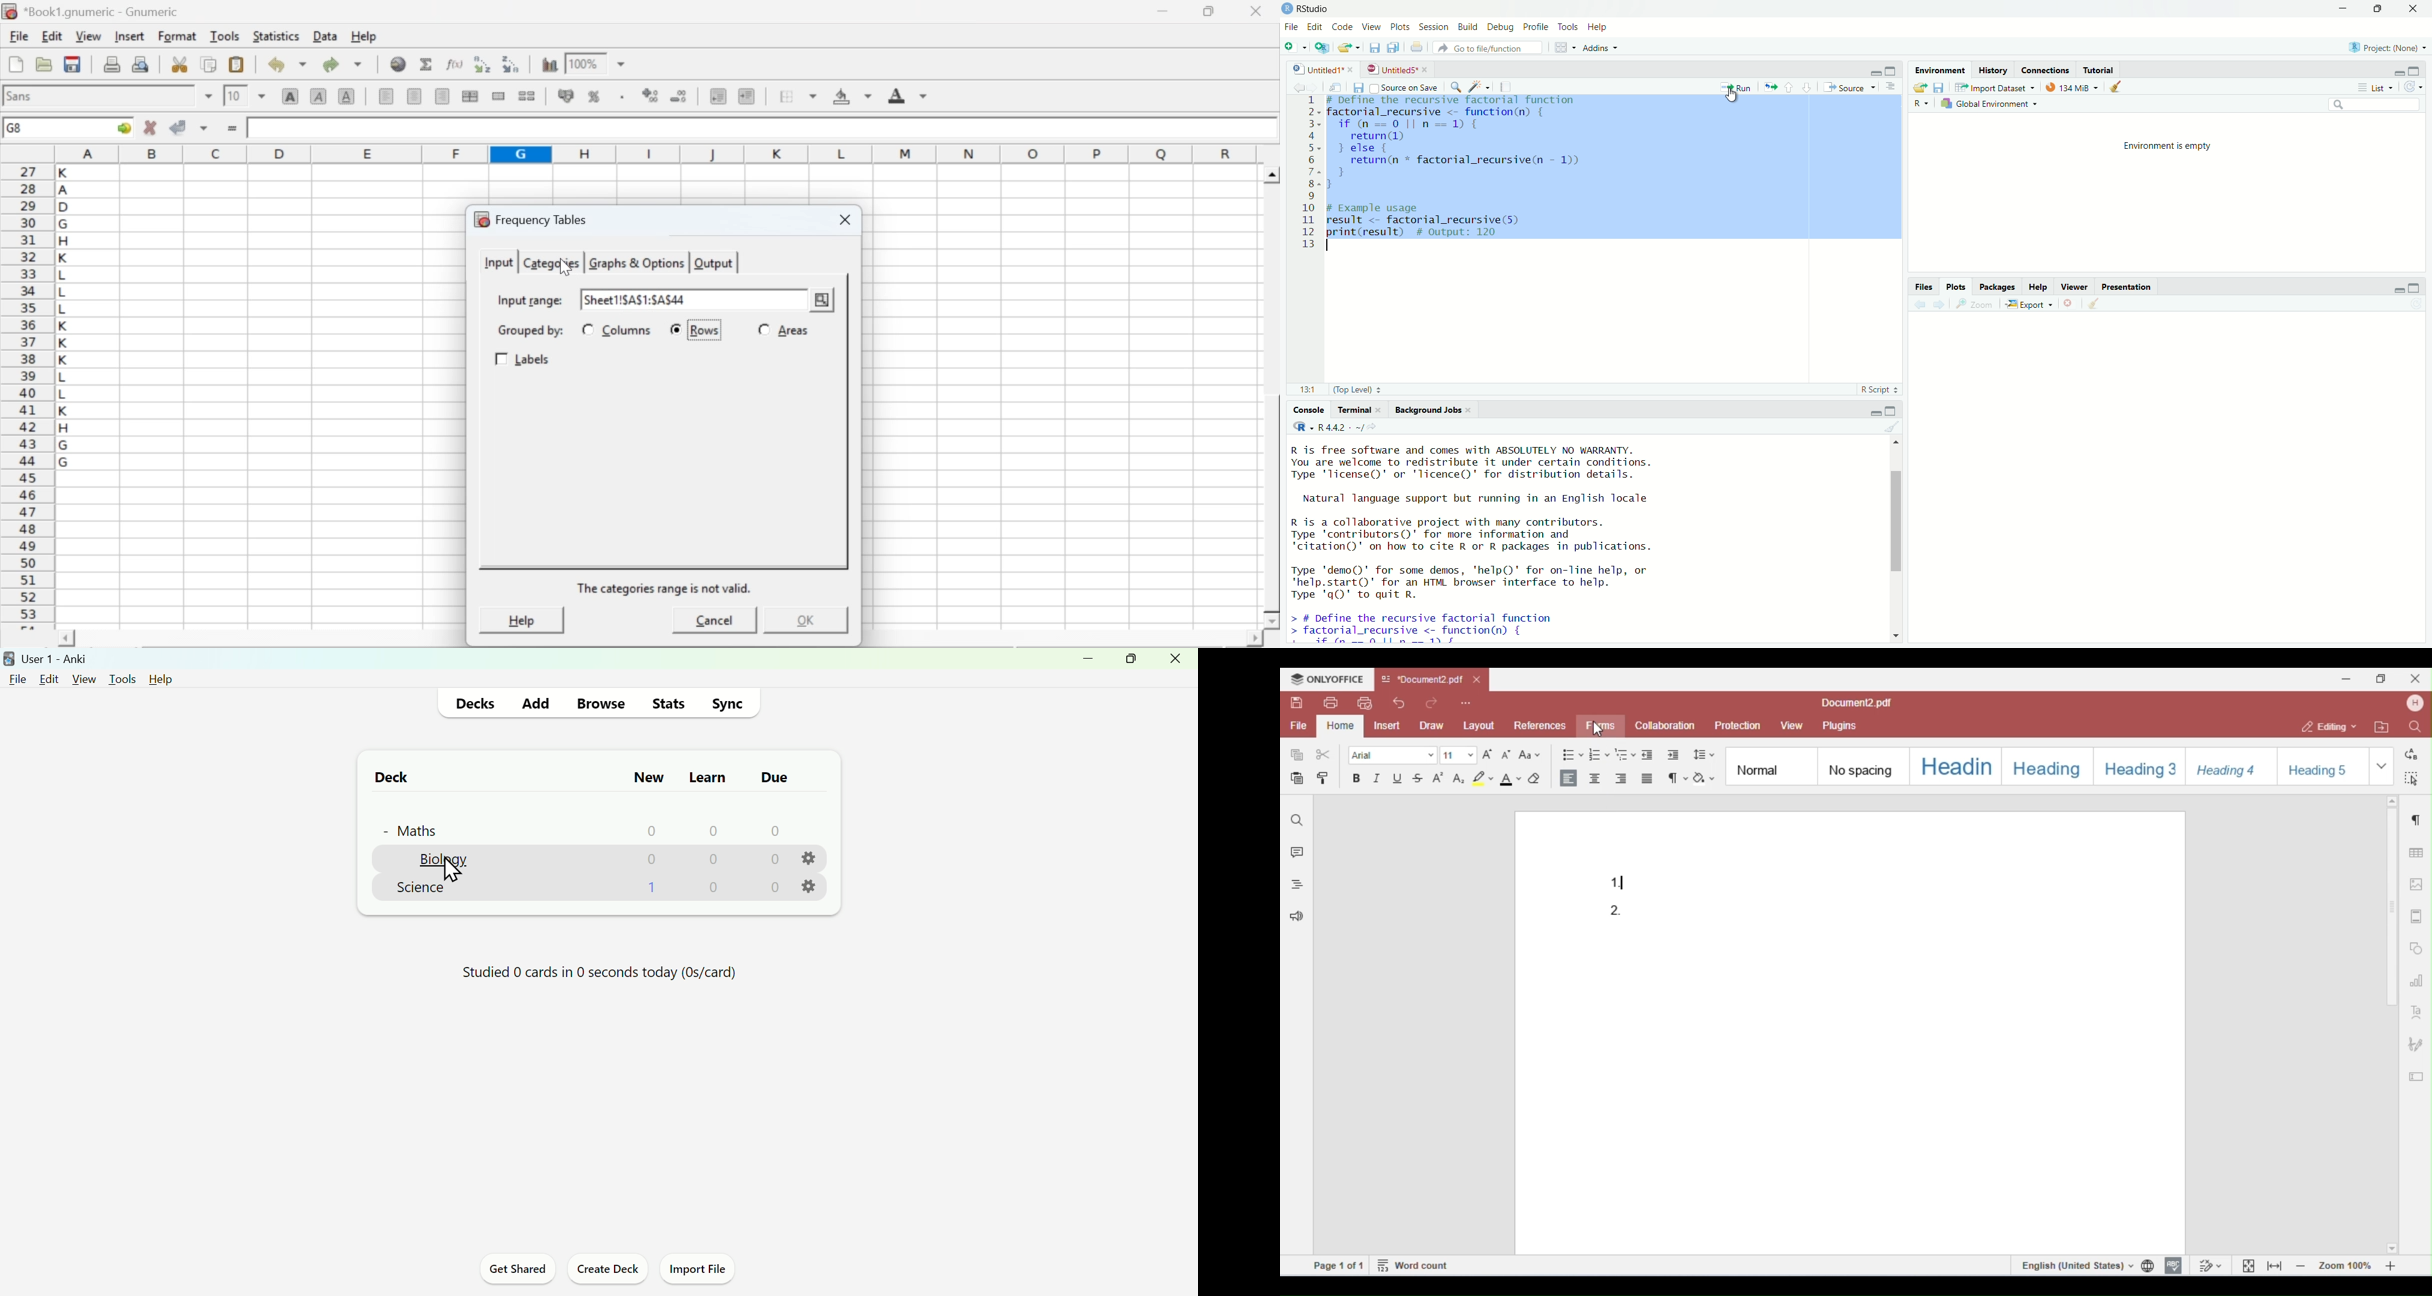 Image resolution: width=2436 pixels, height=1316 pixels. Describe the element at coordinates (1891, 412) in the screenshot. I see `Maximize` at that location.